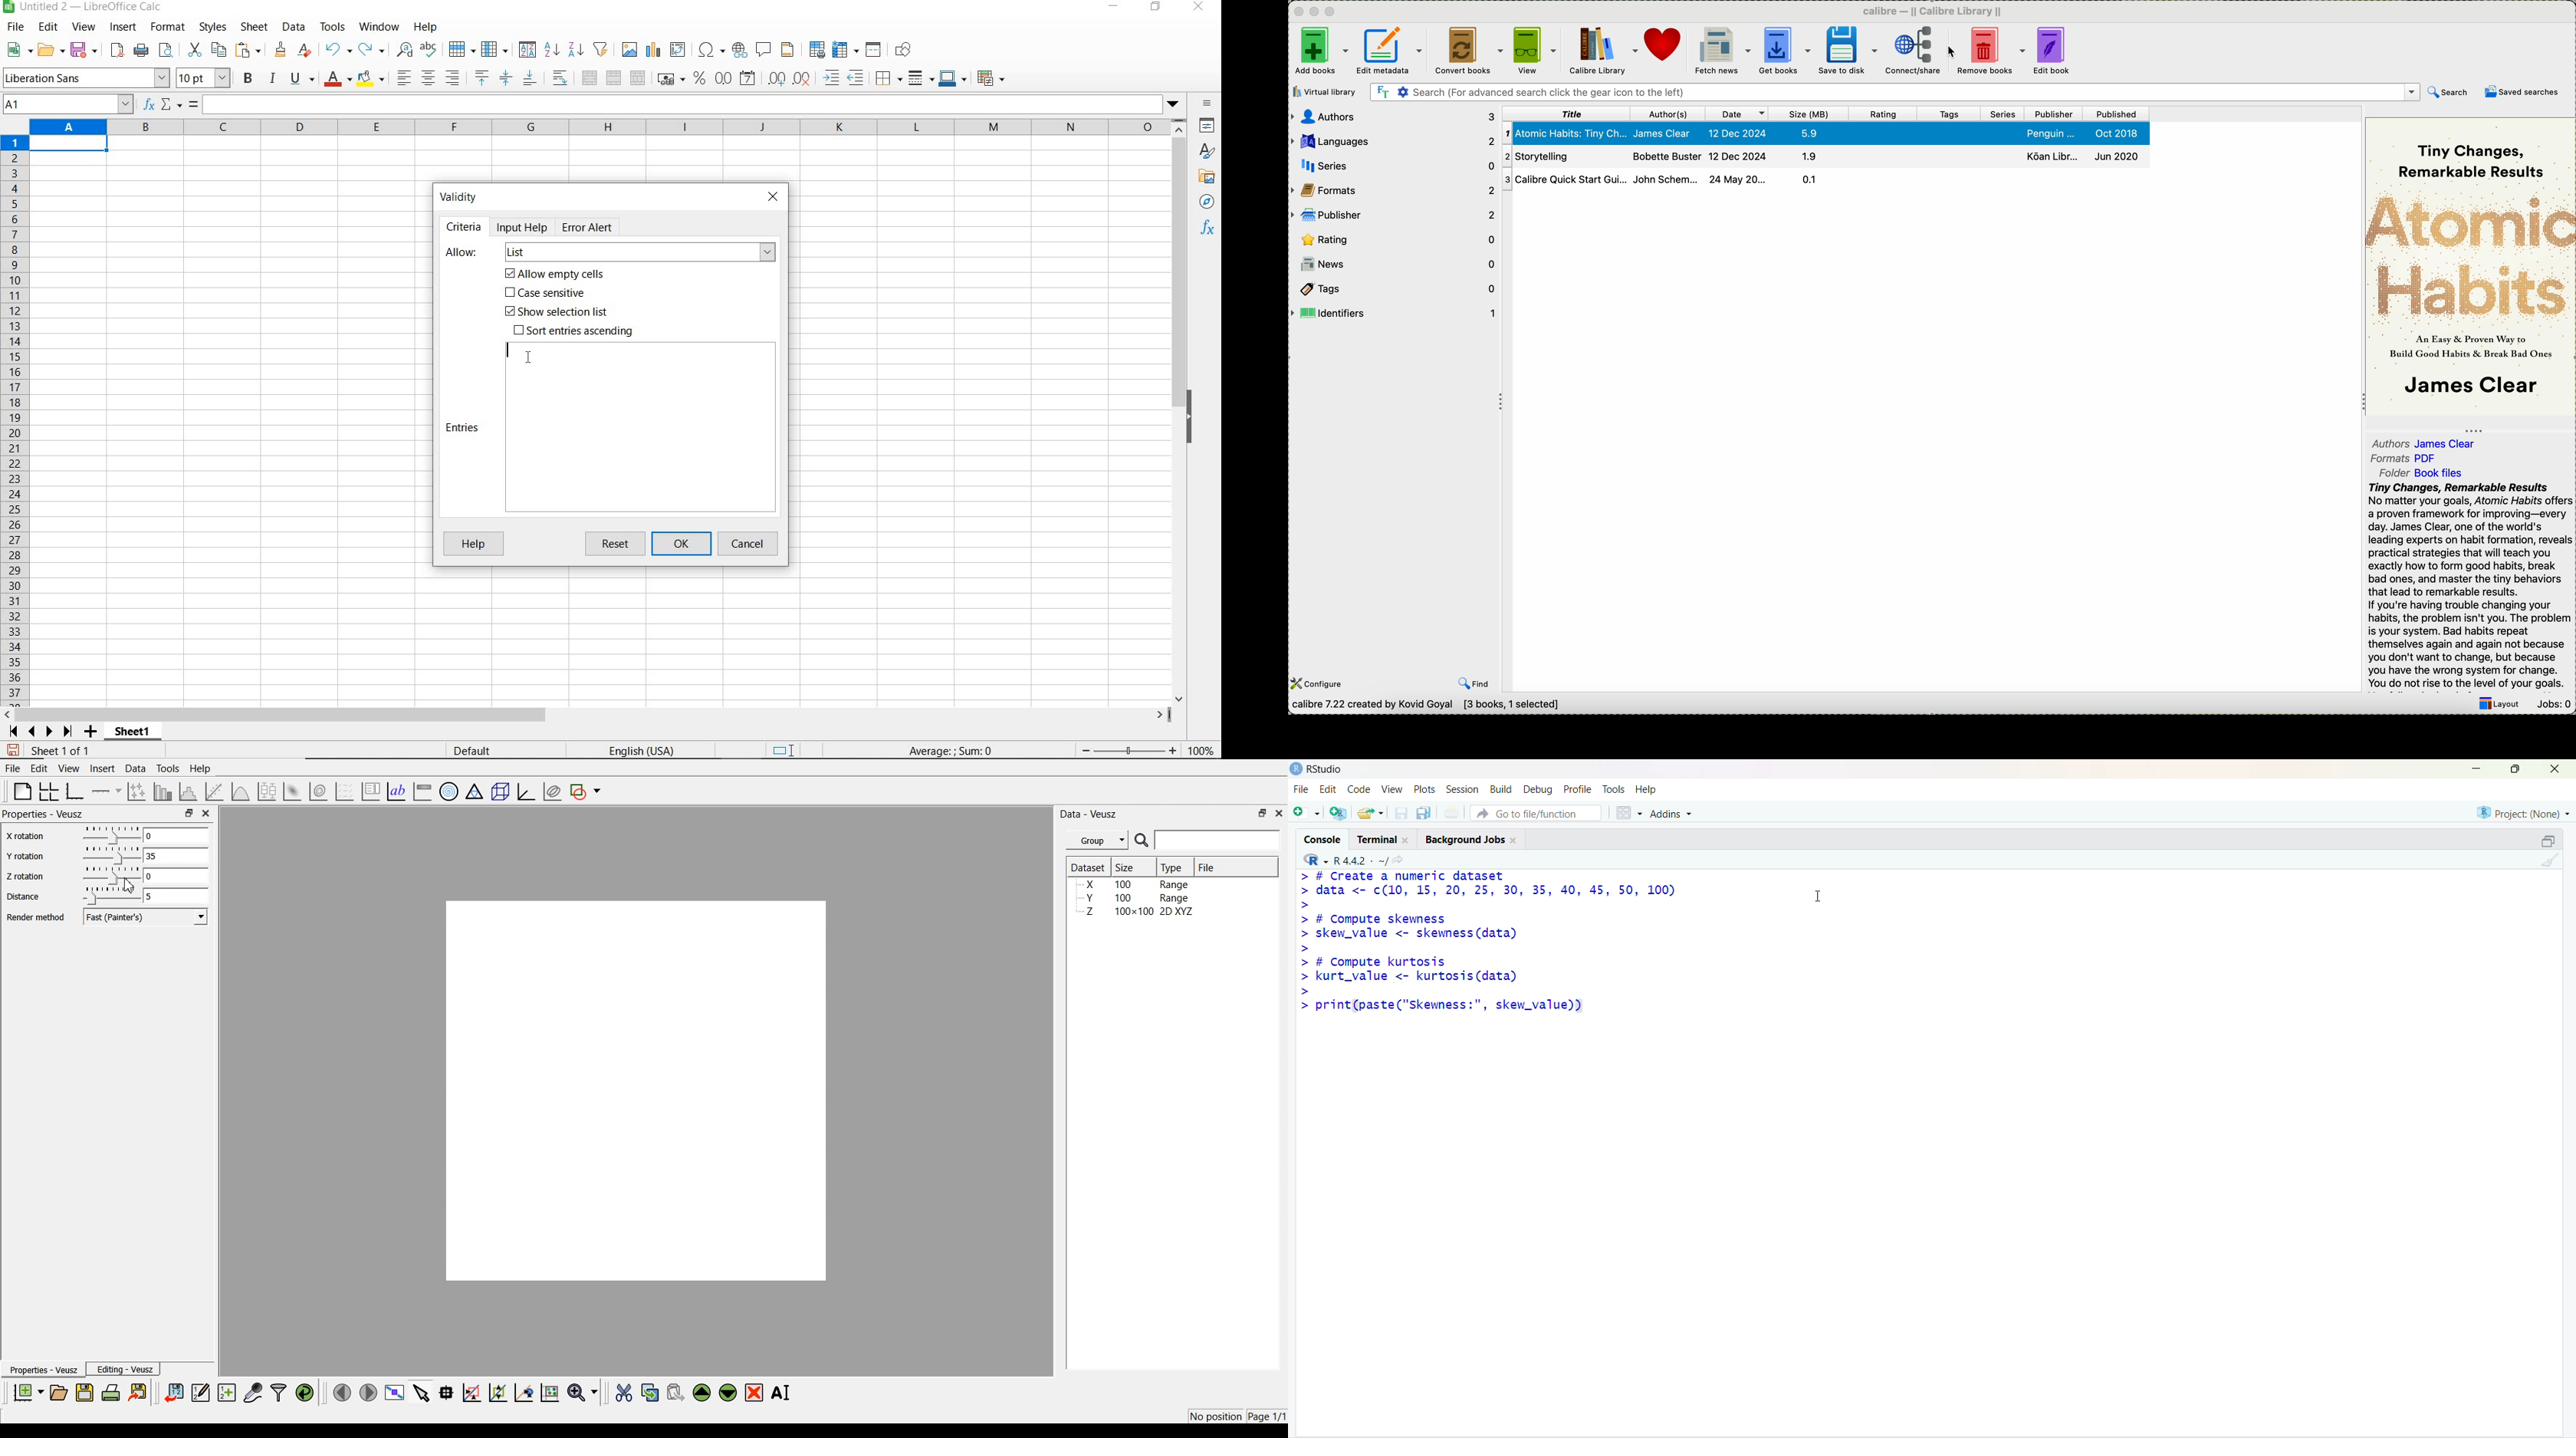 This screenshot has width=2576, height=1456. I want to click on Close, so click(2559, 773).